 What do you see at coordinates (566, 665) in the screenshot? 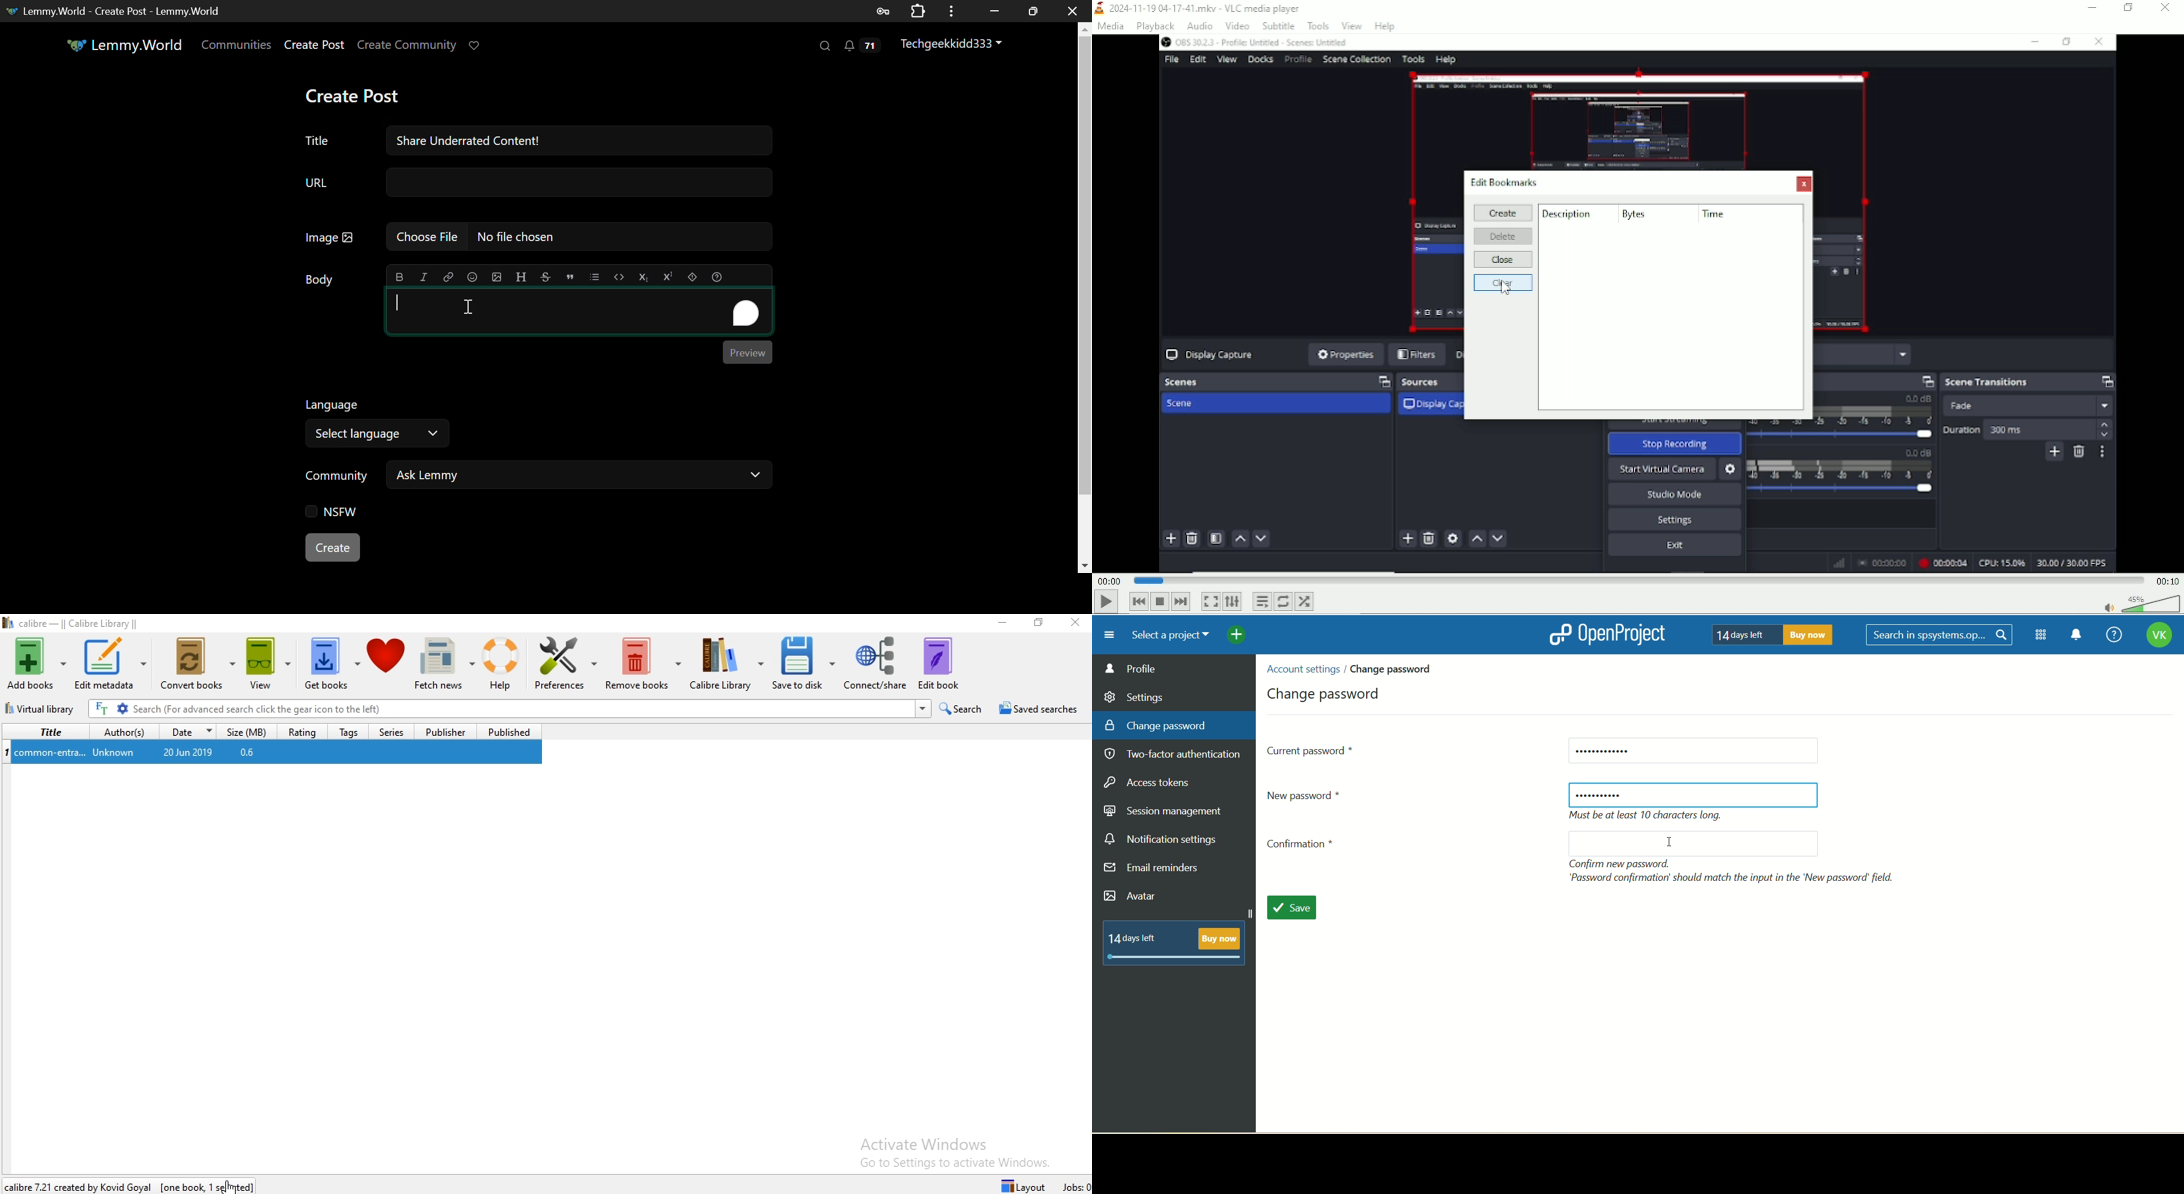
I see `Preferences` at bounding box center [566, 665].